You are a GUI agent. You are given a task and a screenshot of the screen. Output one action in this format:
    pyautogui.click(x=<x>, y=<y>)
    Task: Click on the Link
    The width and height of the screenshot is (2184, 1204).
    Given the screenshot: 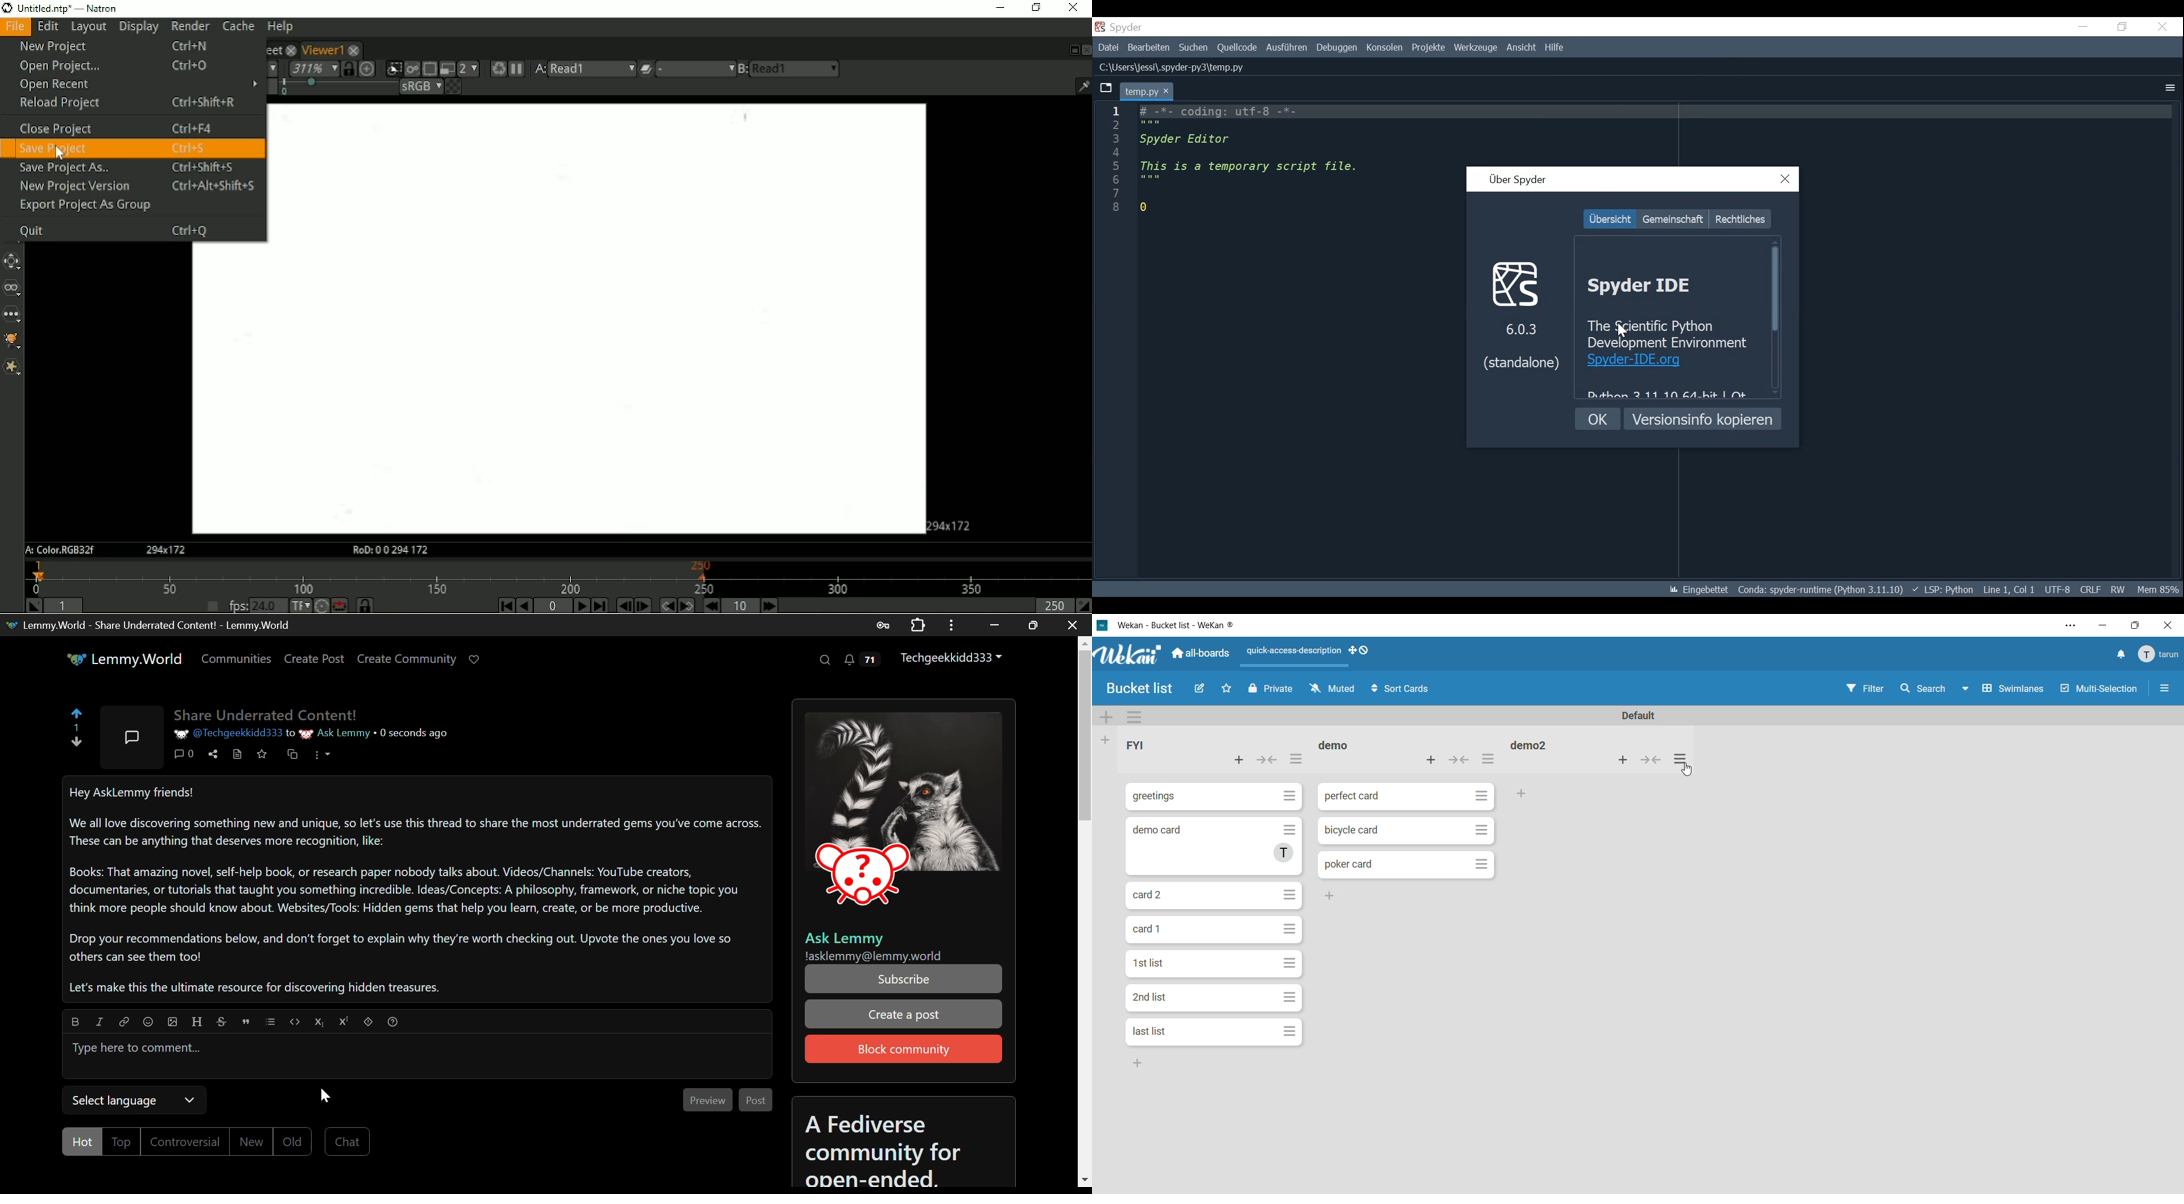 What is the action you would take?
    pyautogui.click(x=124, y=1022)
    